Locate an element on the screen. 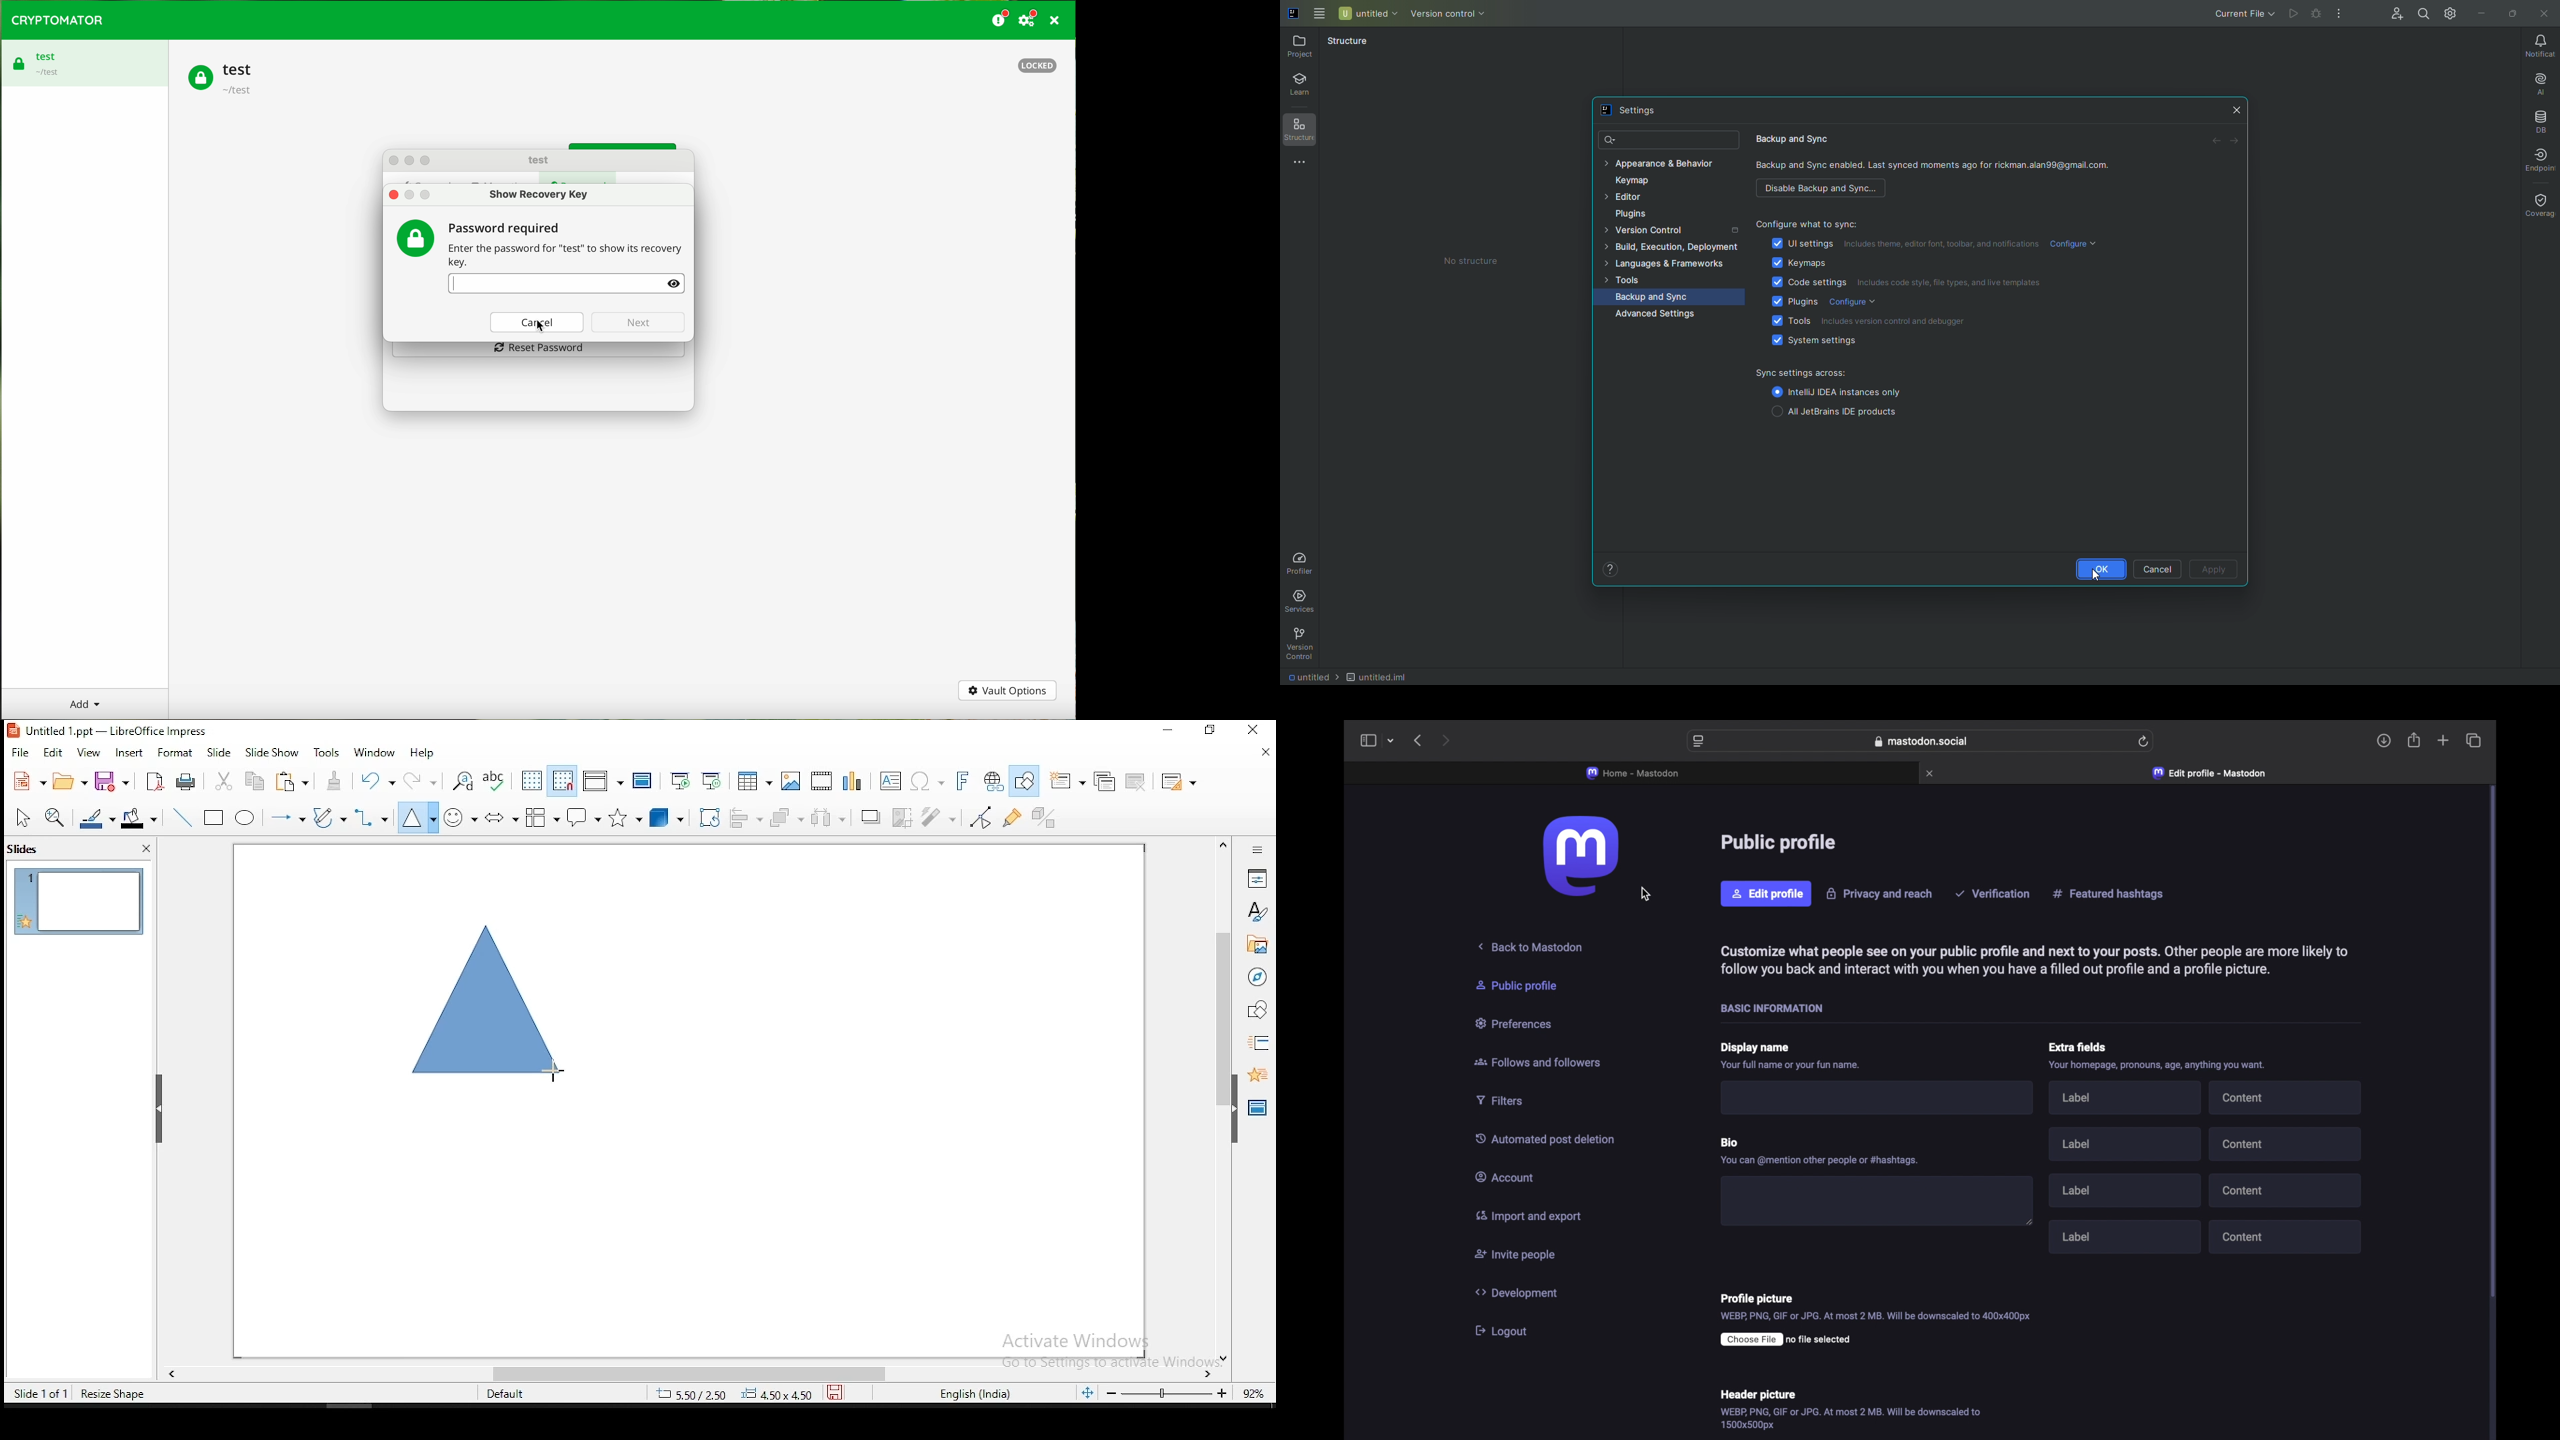 Image resolution: width=2576 pixels, height=1456 pixels. content is located at coordinates (2284, 1143).